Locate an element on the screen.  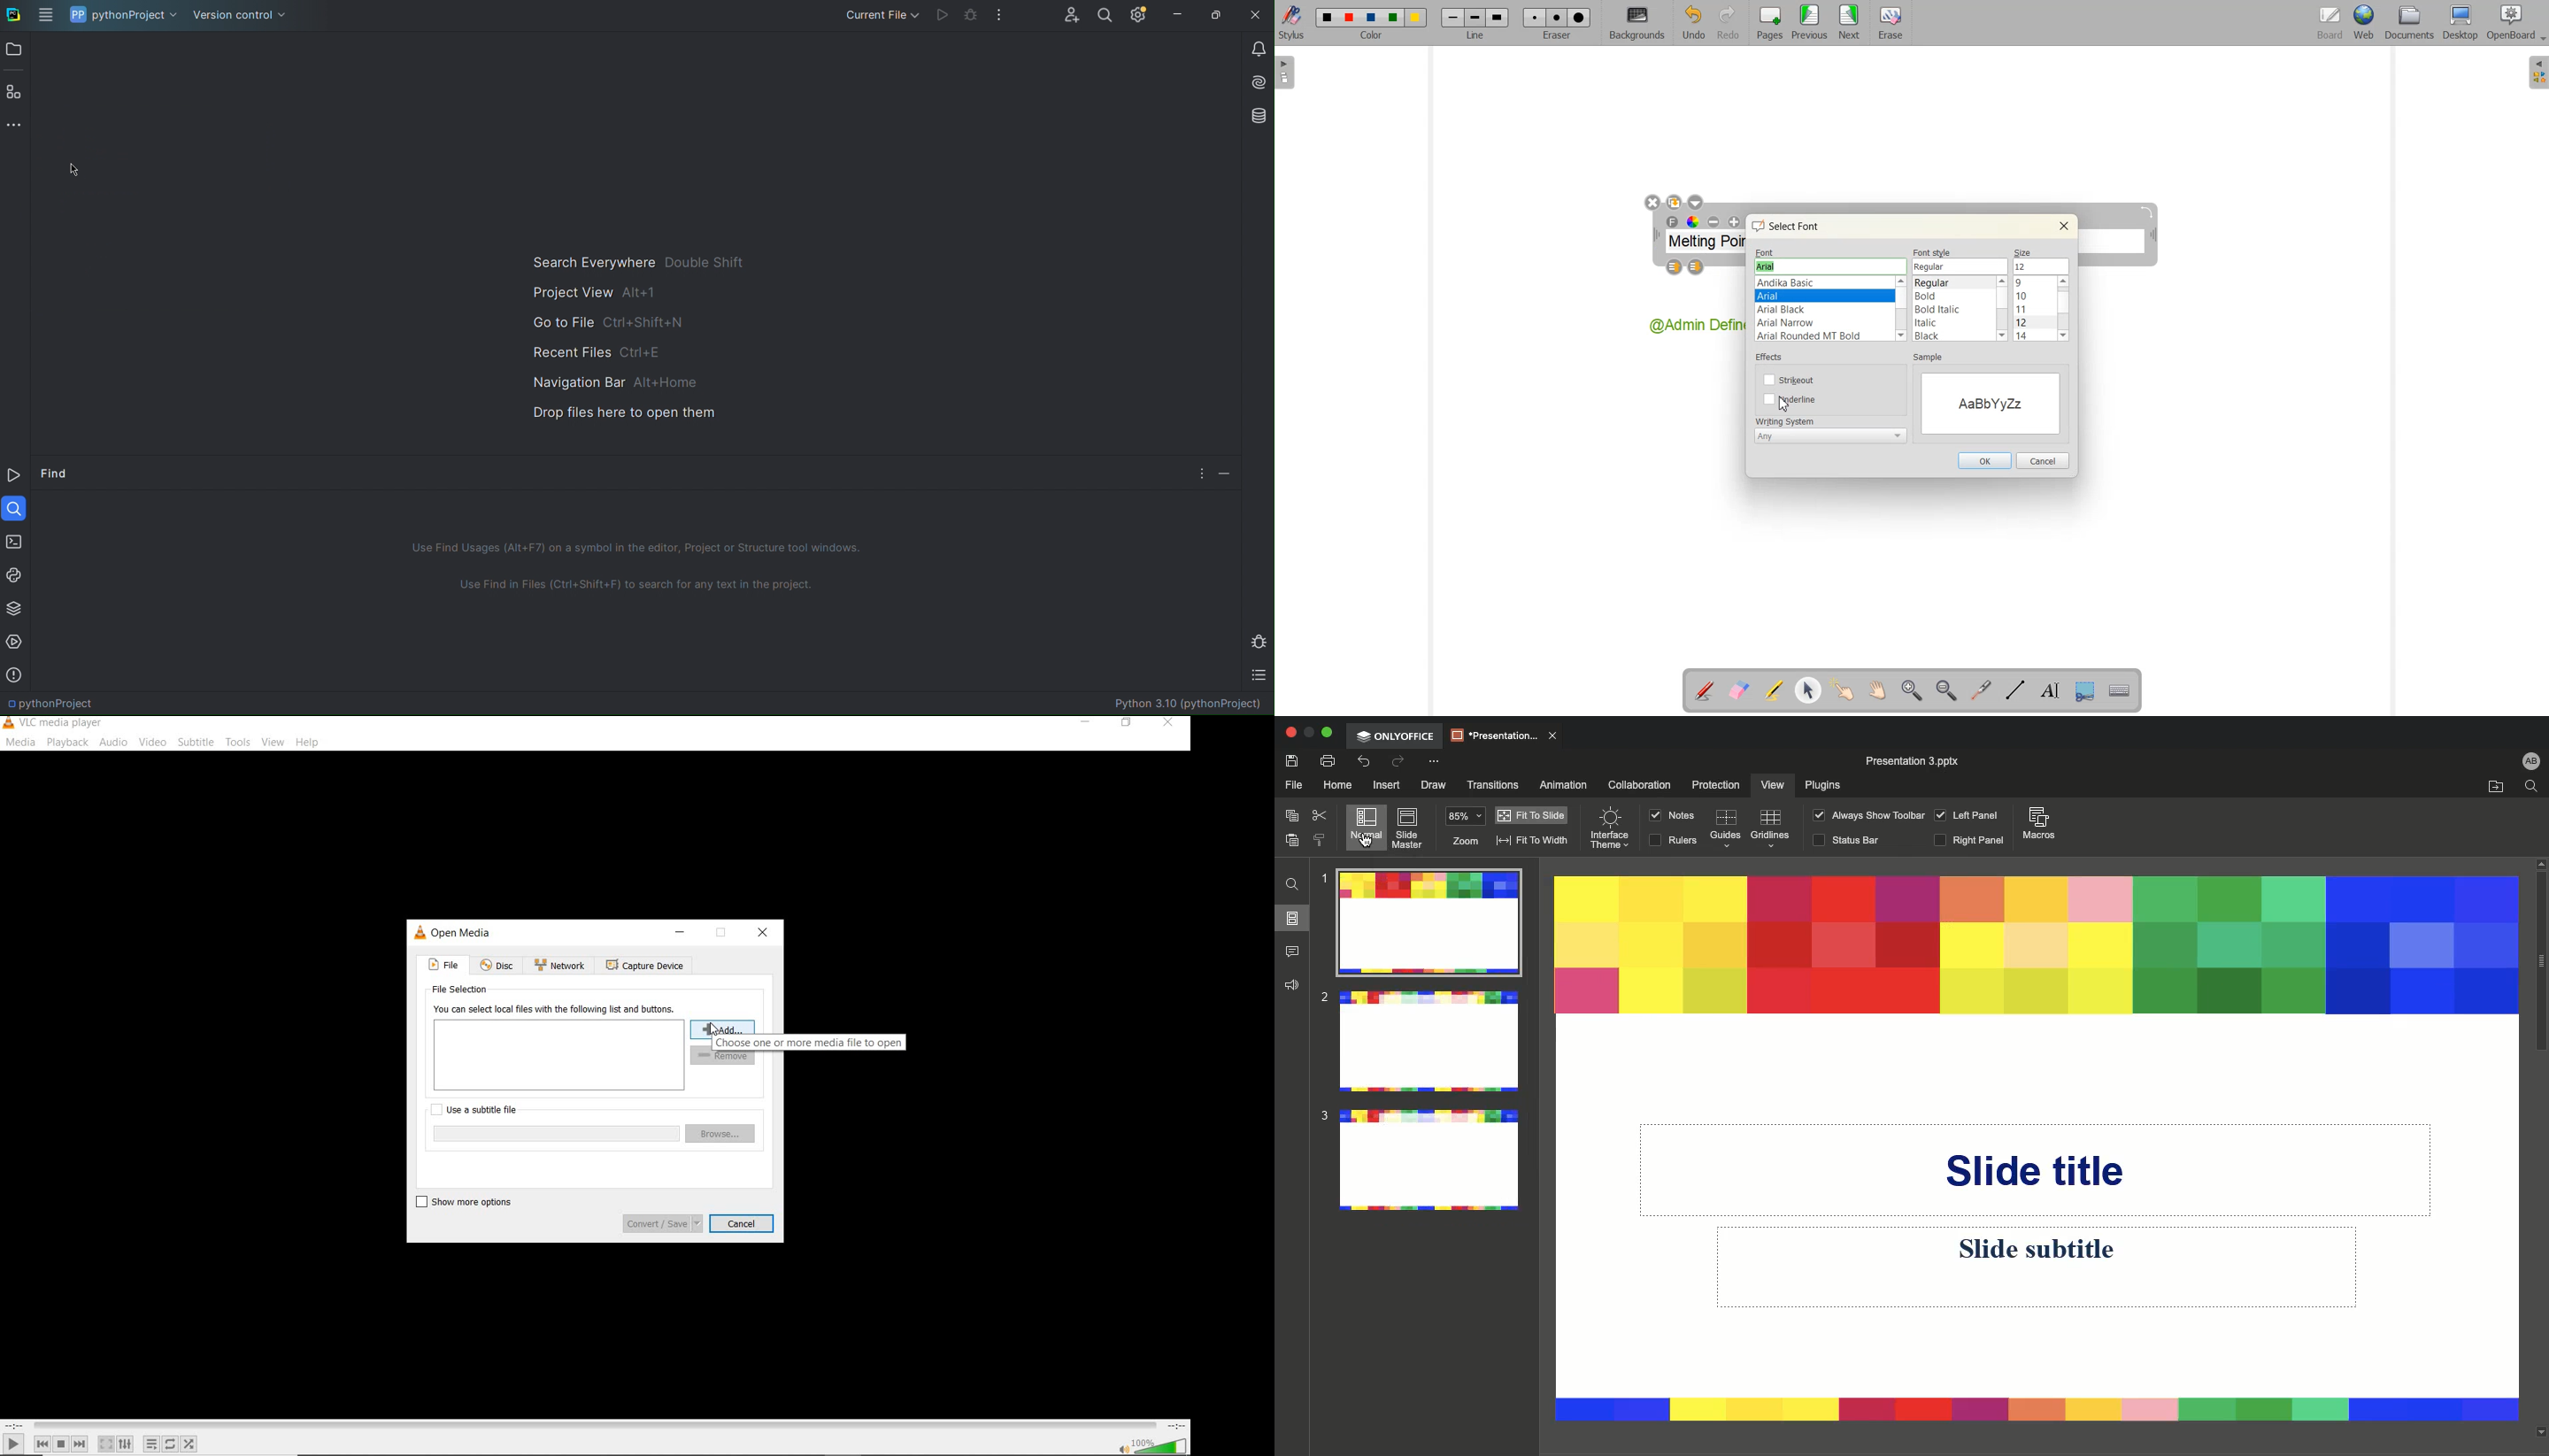
Presentation.. is located at coordinates (1504, 734).